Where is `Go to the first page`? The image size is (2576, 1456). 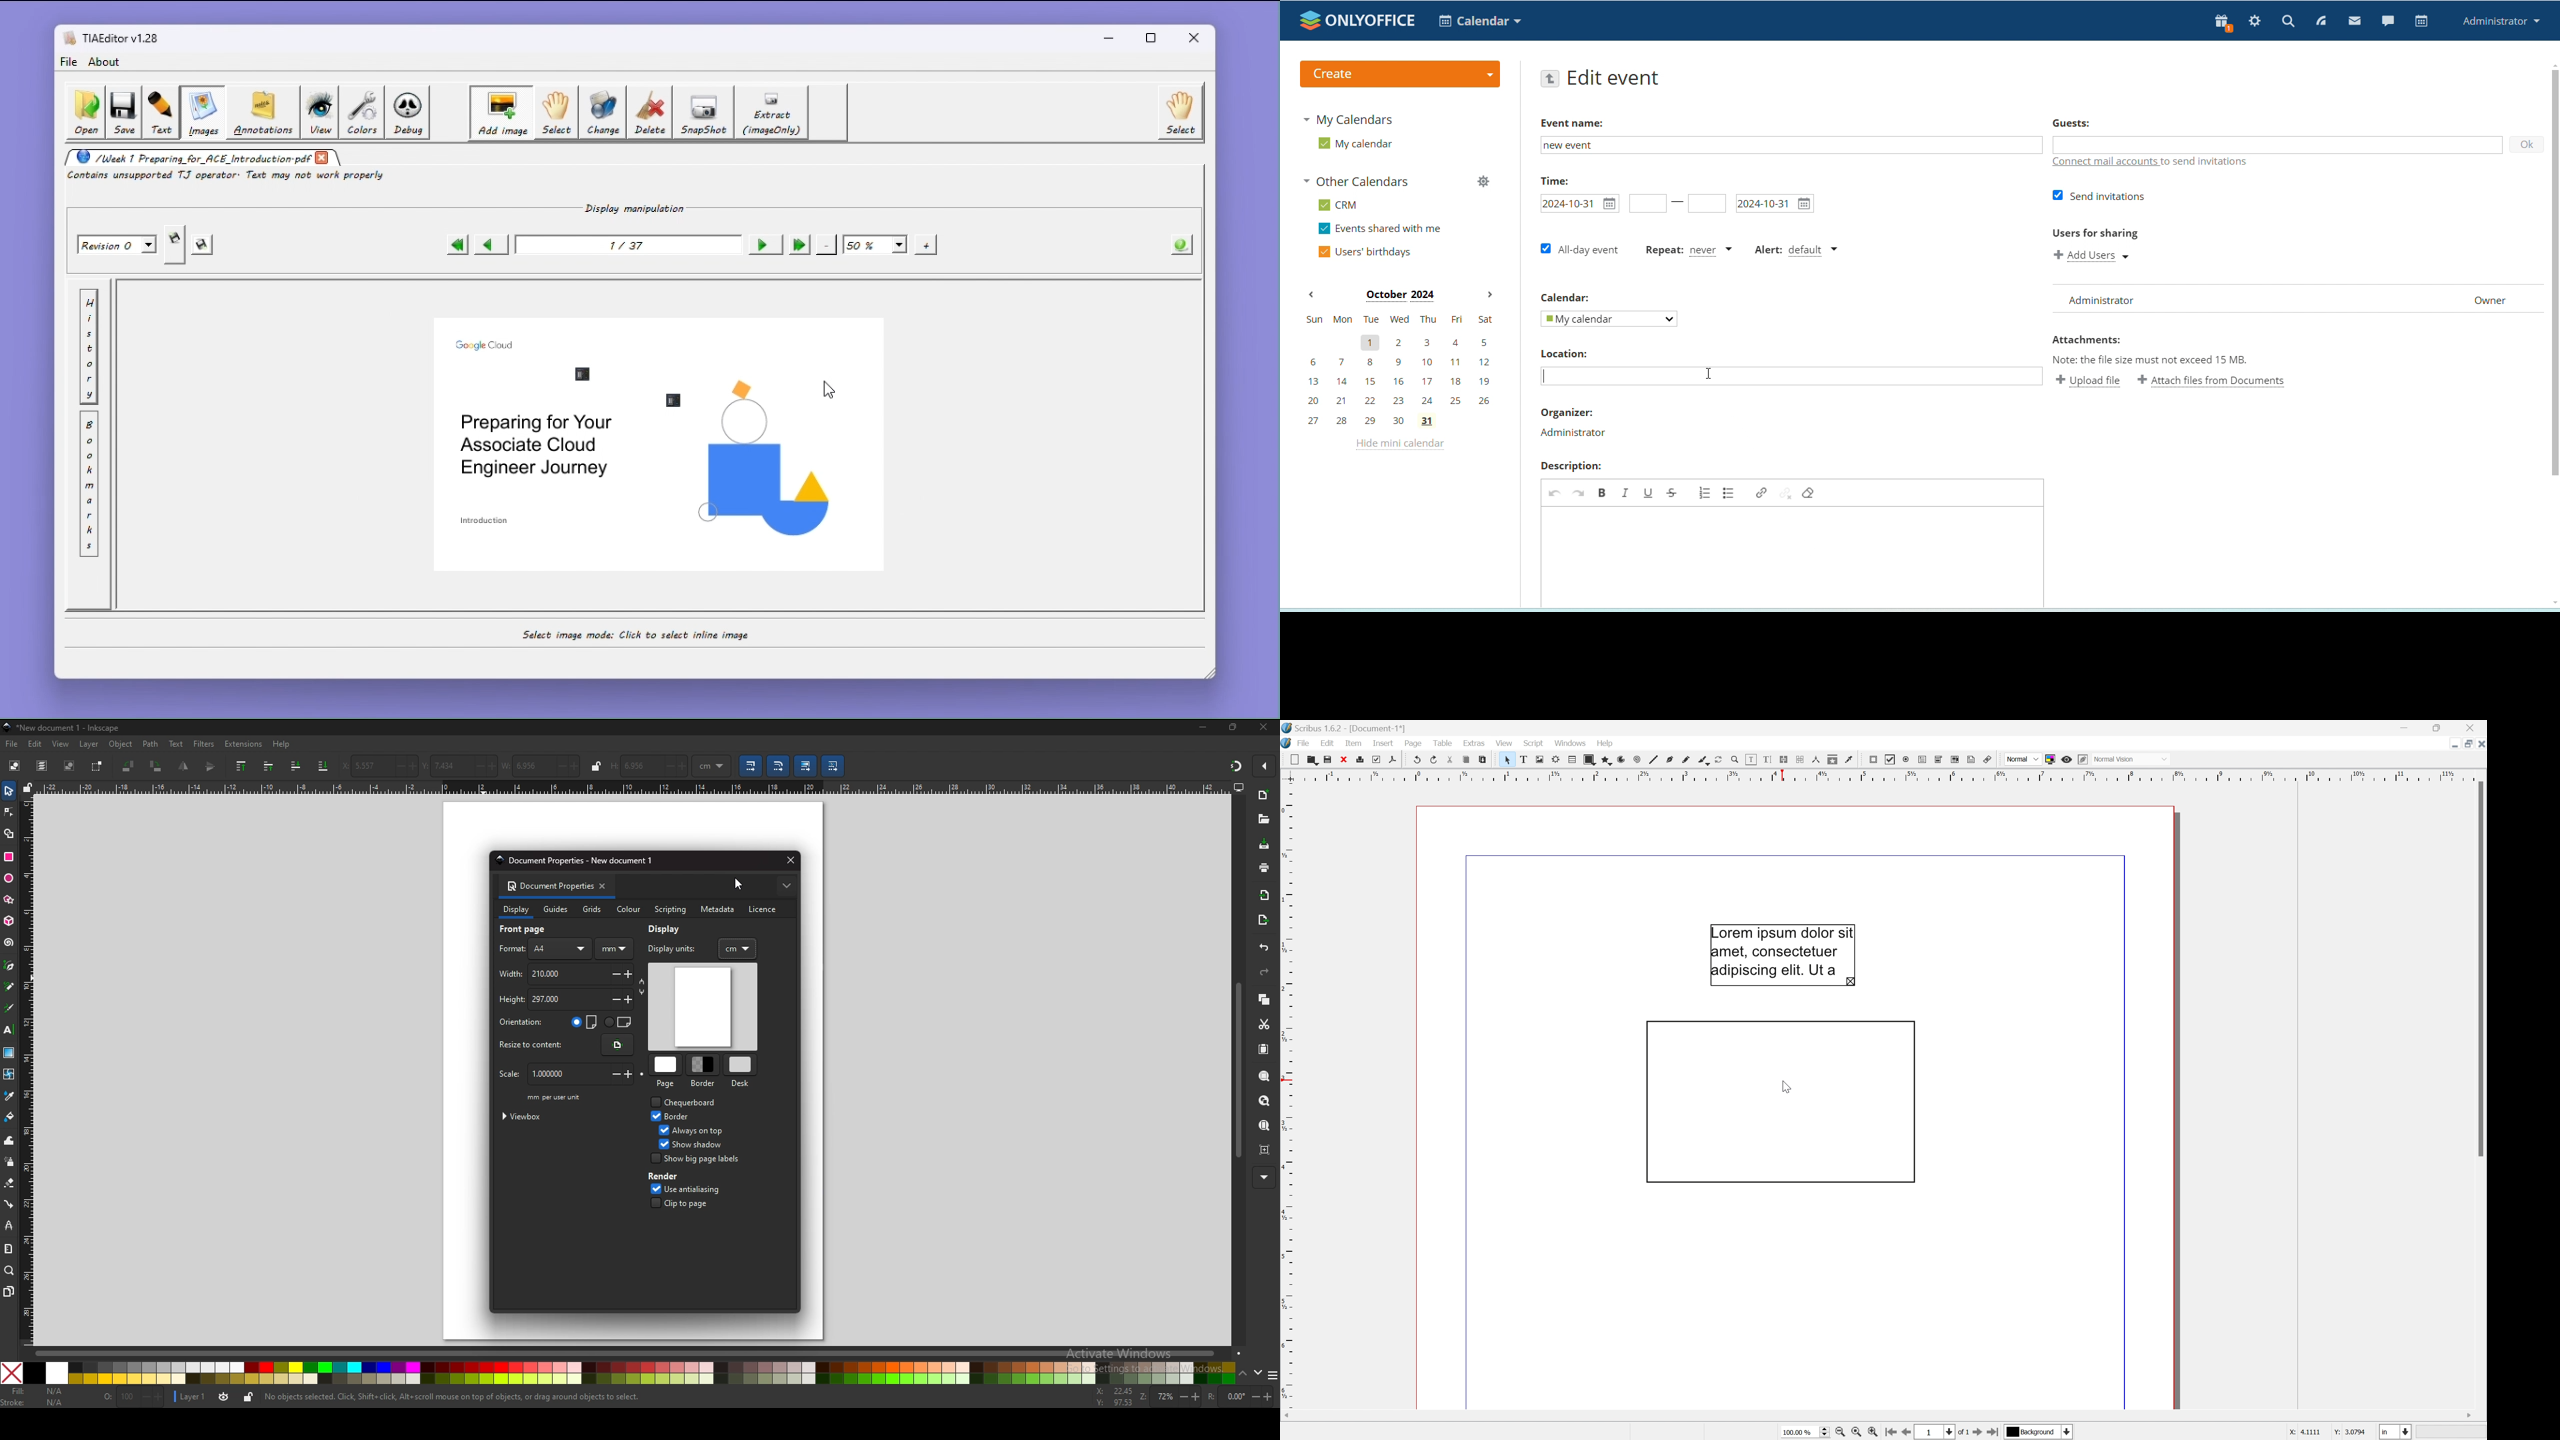
Go to the first page is located at coordinates (1892, 1433).